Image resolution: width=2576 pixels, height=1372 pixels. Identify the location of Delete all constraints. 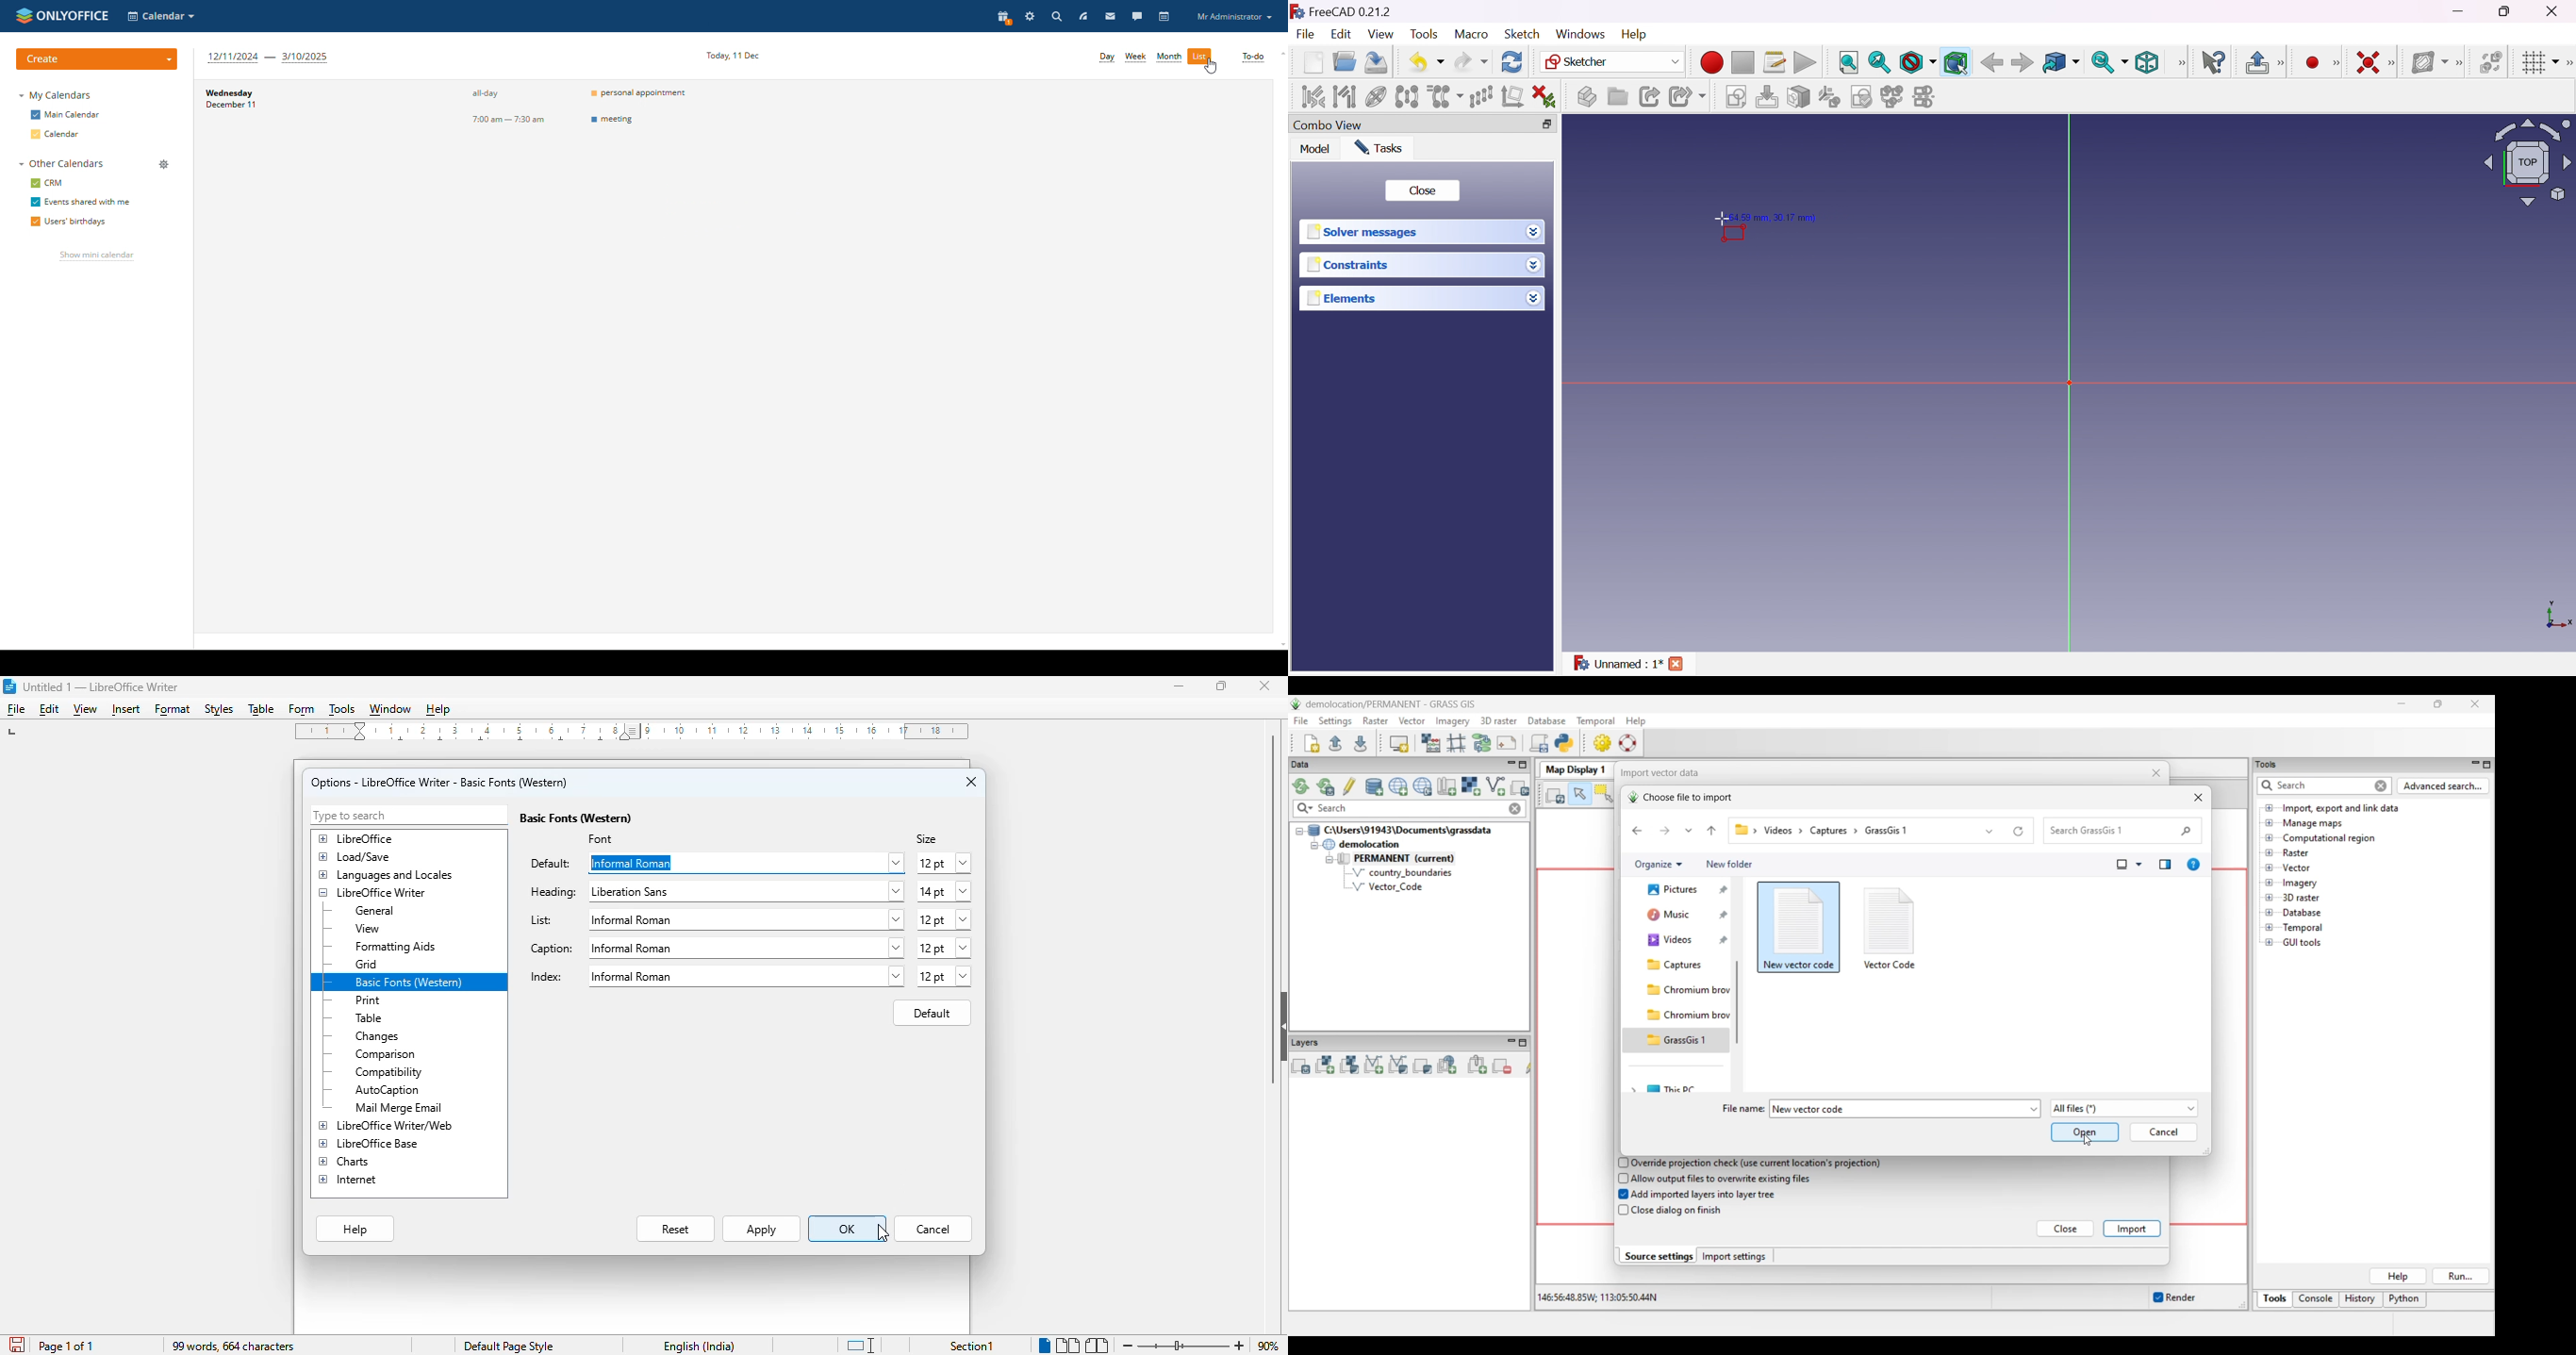
(1544, 96).